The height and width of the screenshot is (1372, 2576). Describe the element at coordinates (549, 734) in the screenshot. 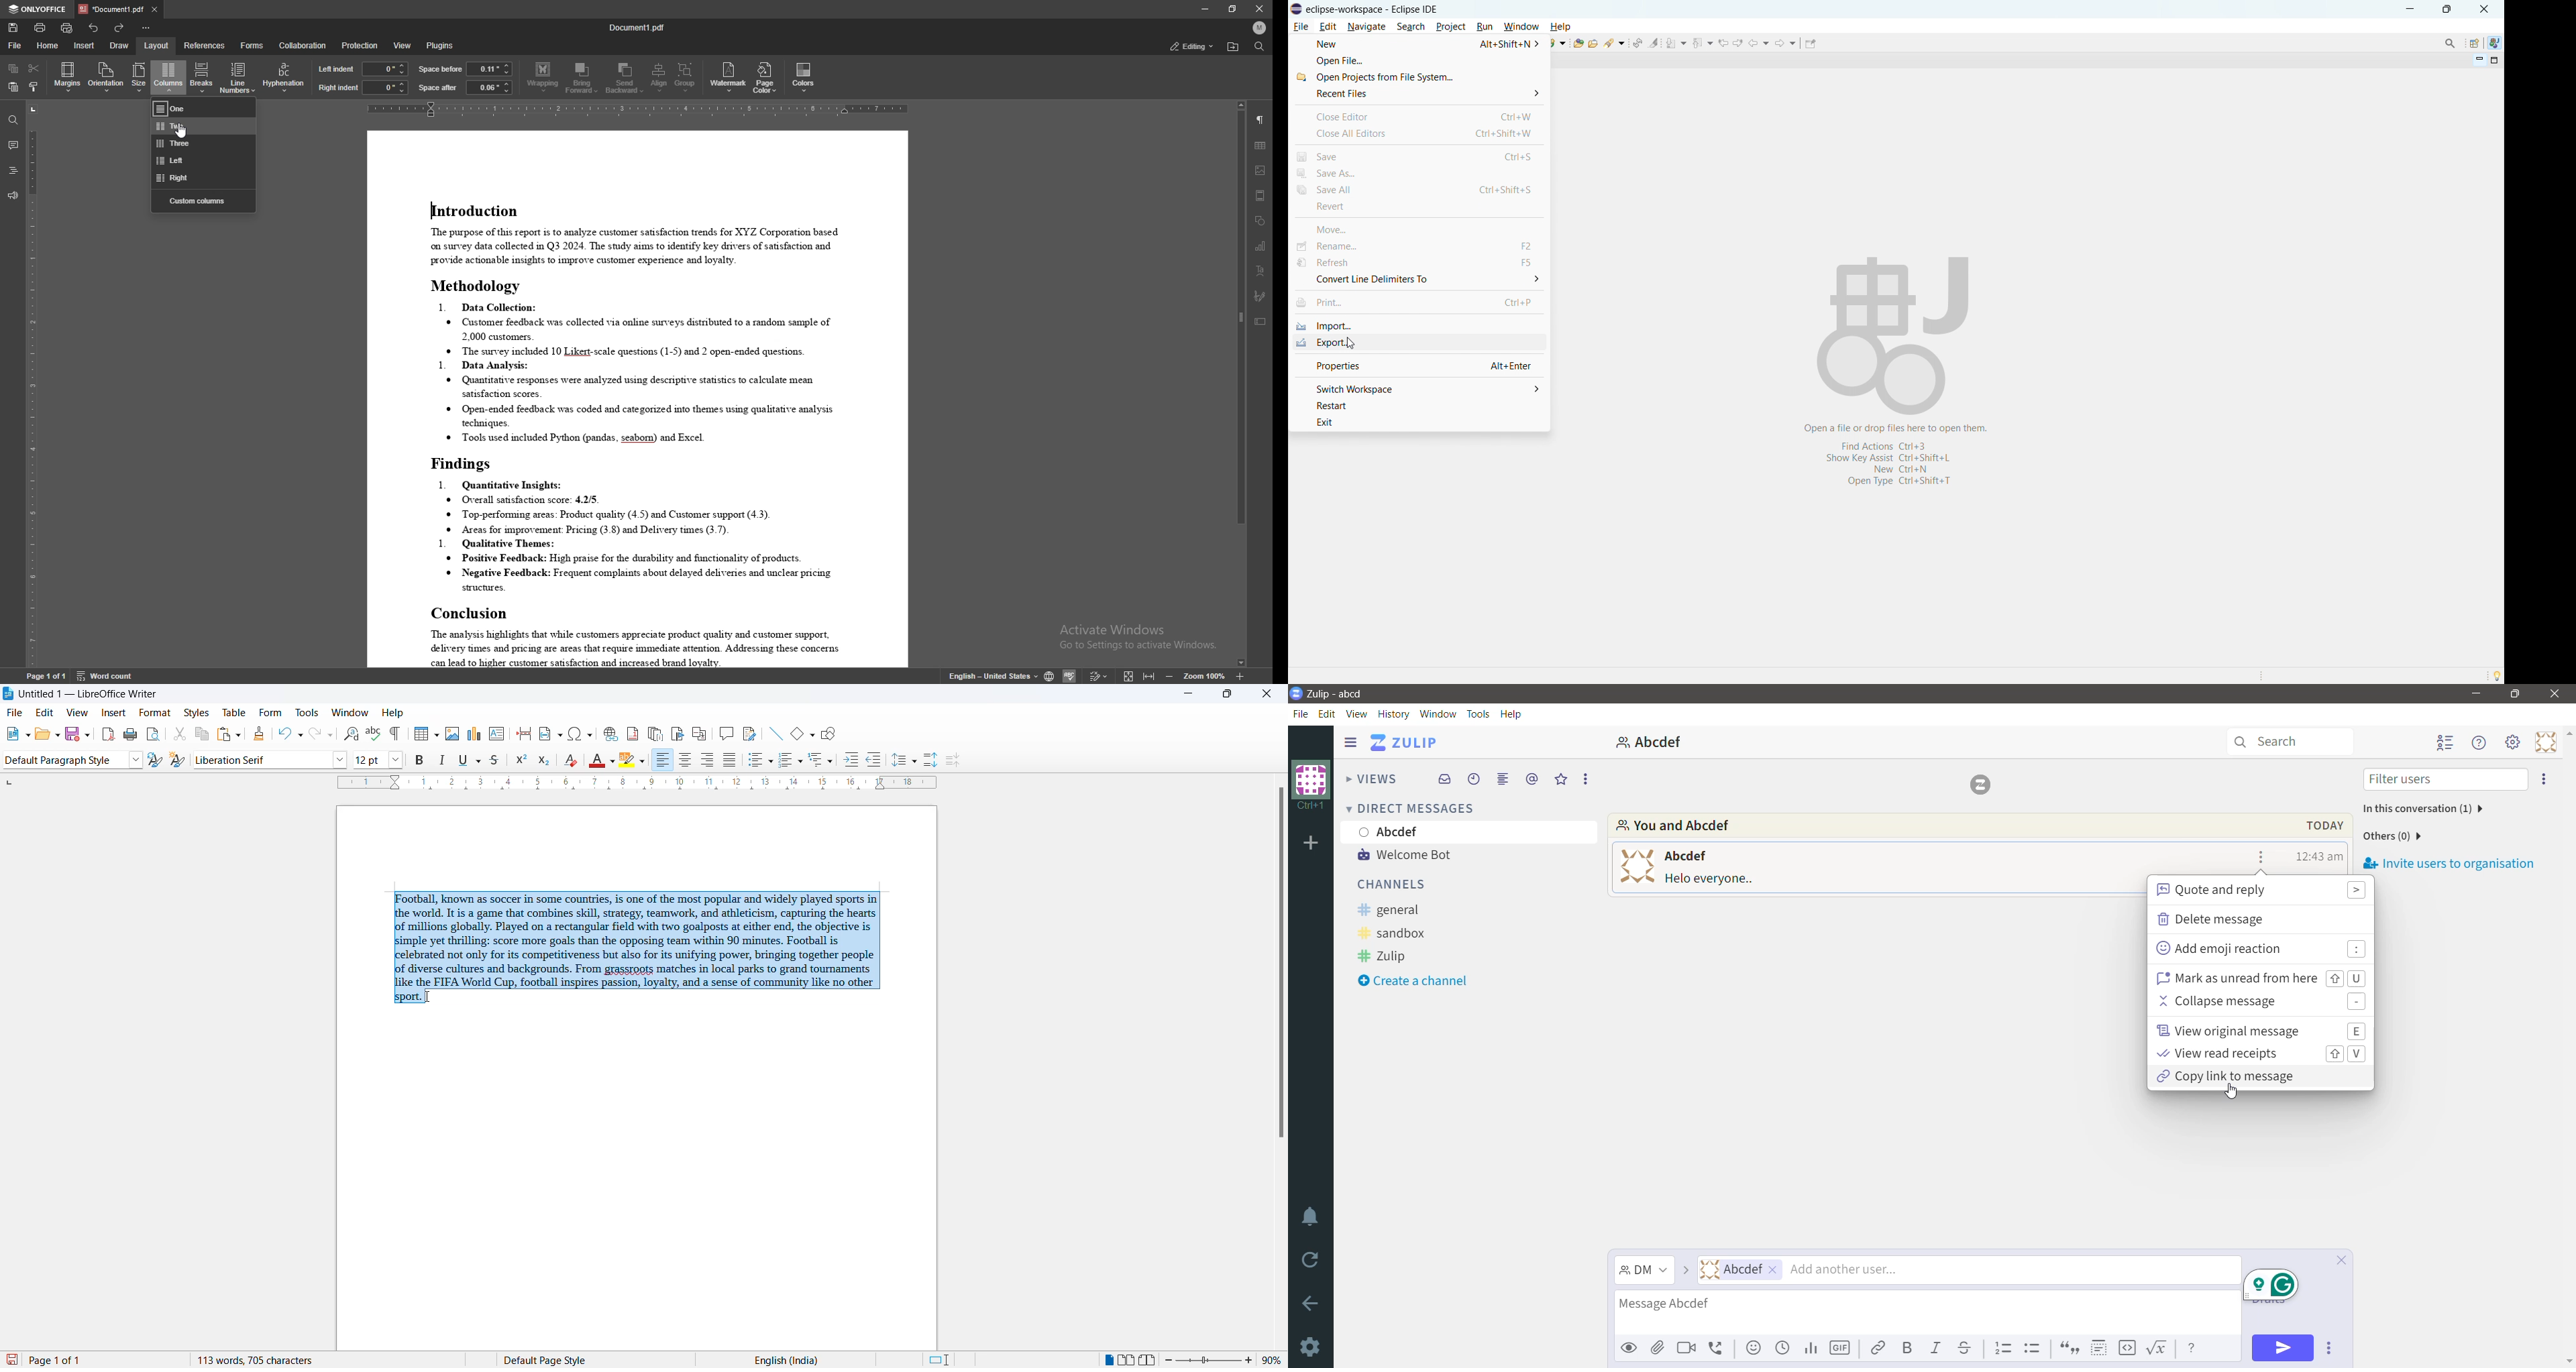

I see `insert field` at that location.